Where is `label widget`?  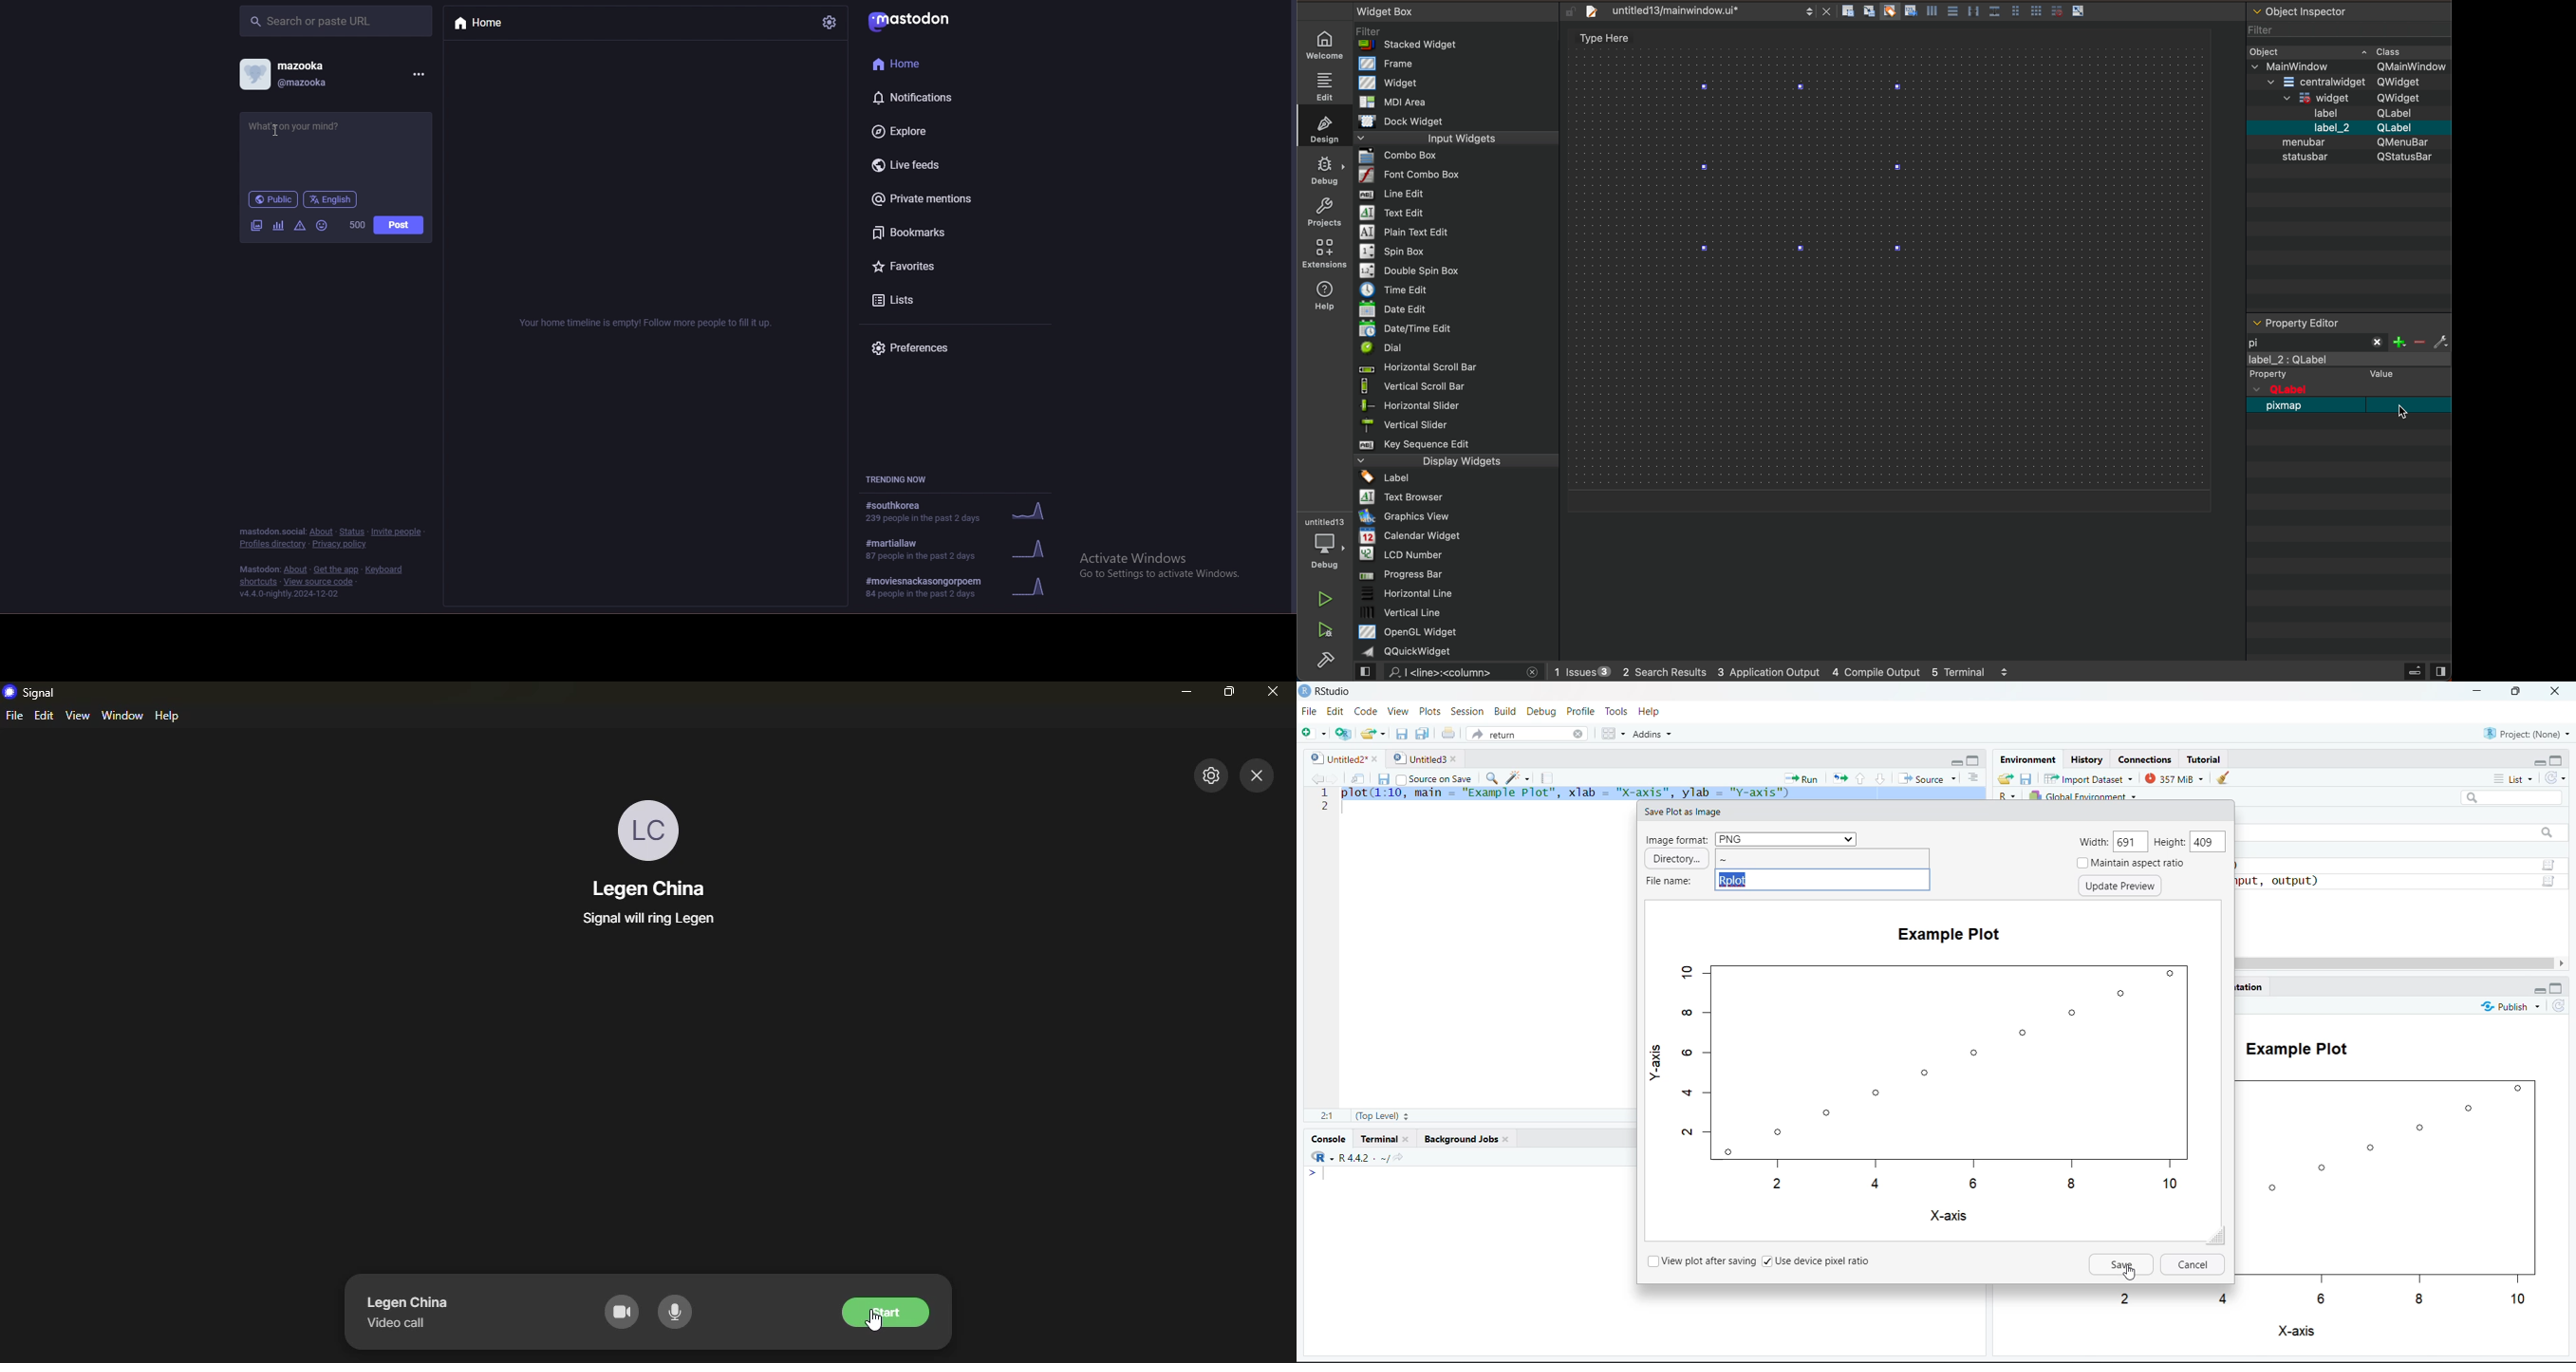
label widget is located at coordinates (1805, 167).